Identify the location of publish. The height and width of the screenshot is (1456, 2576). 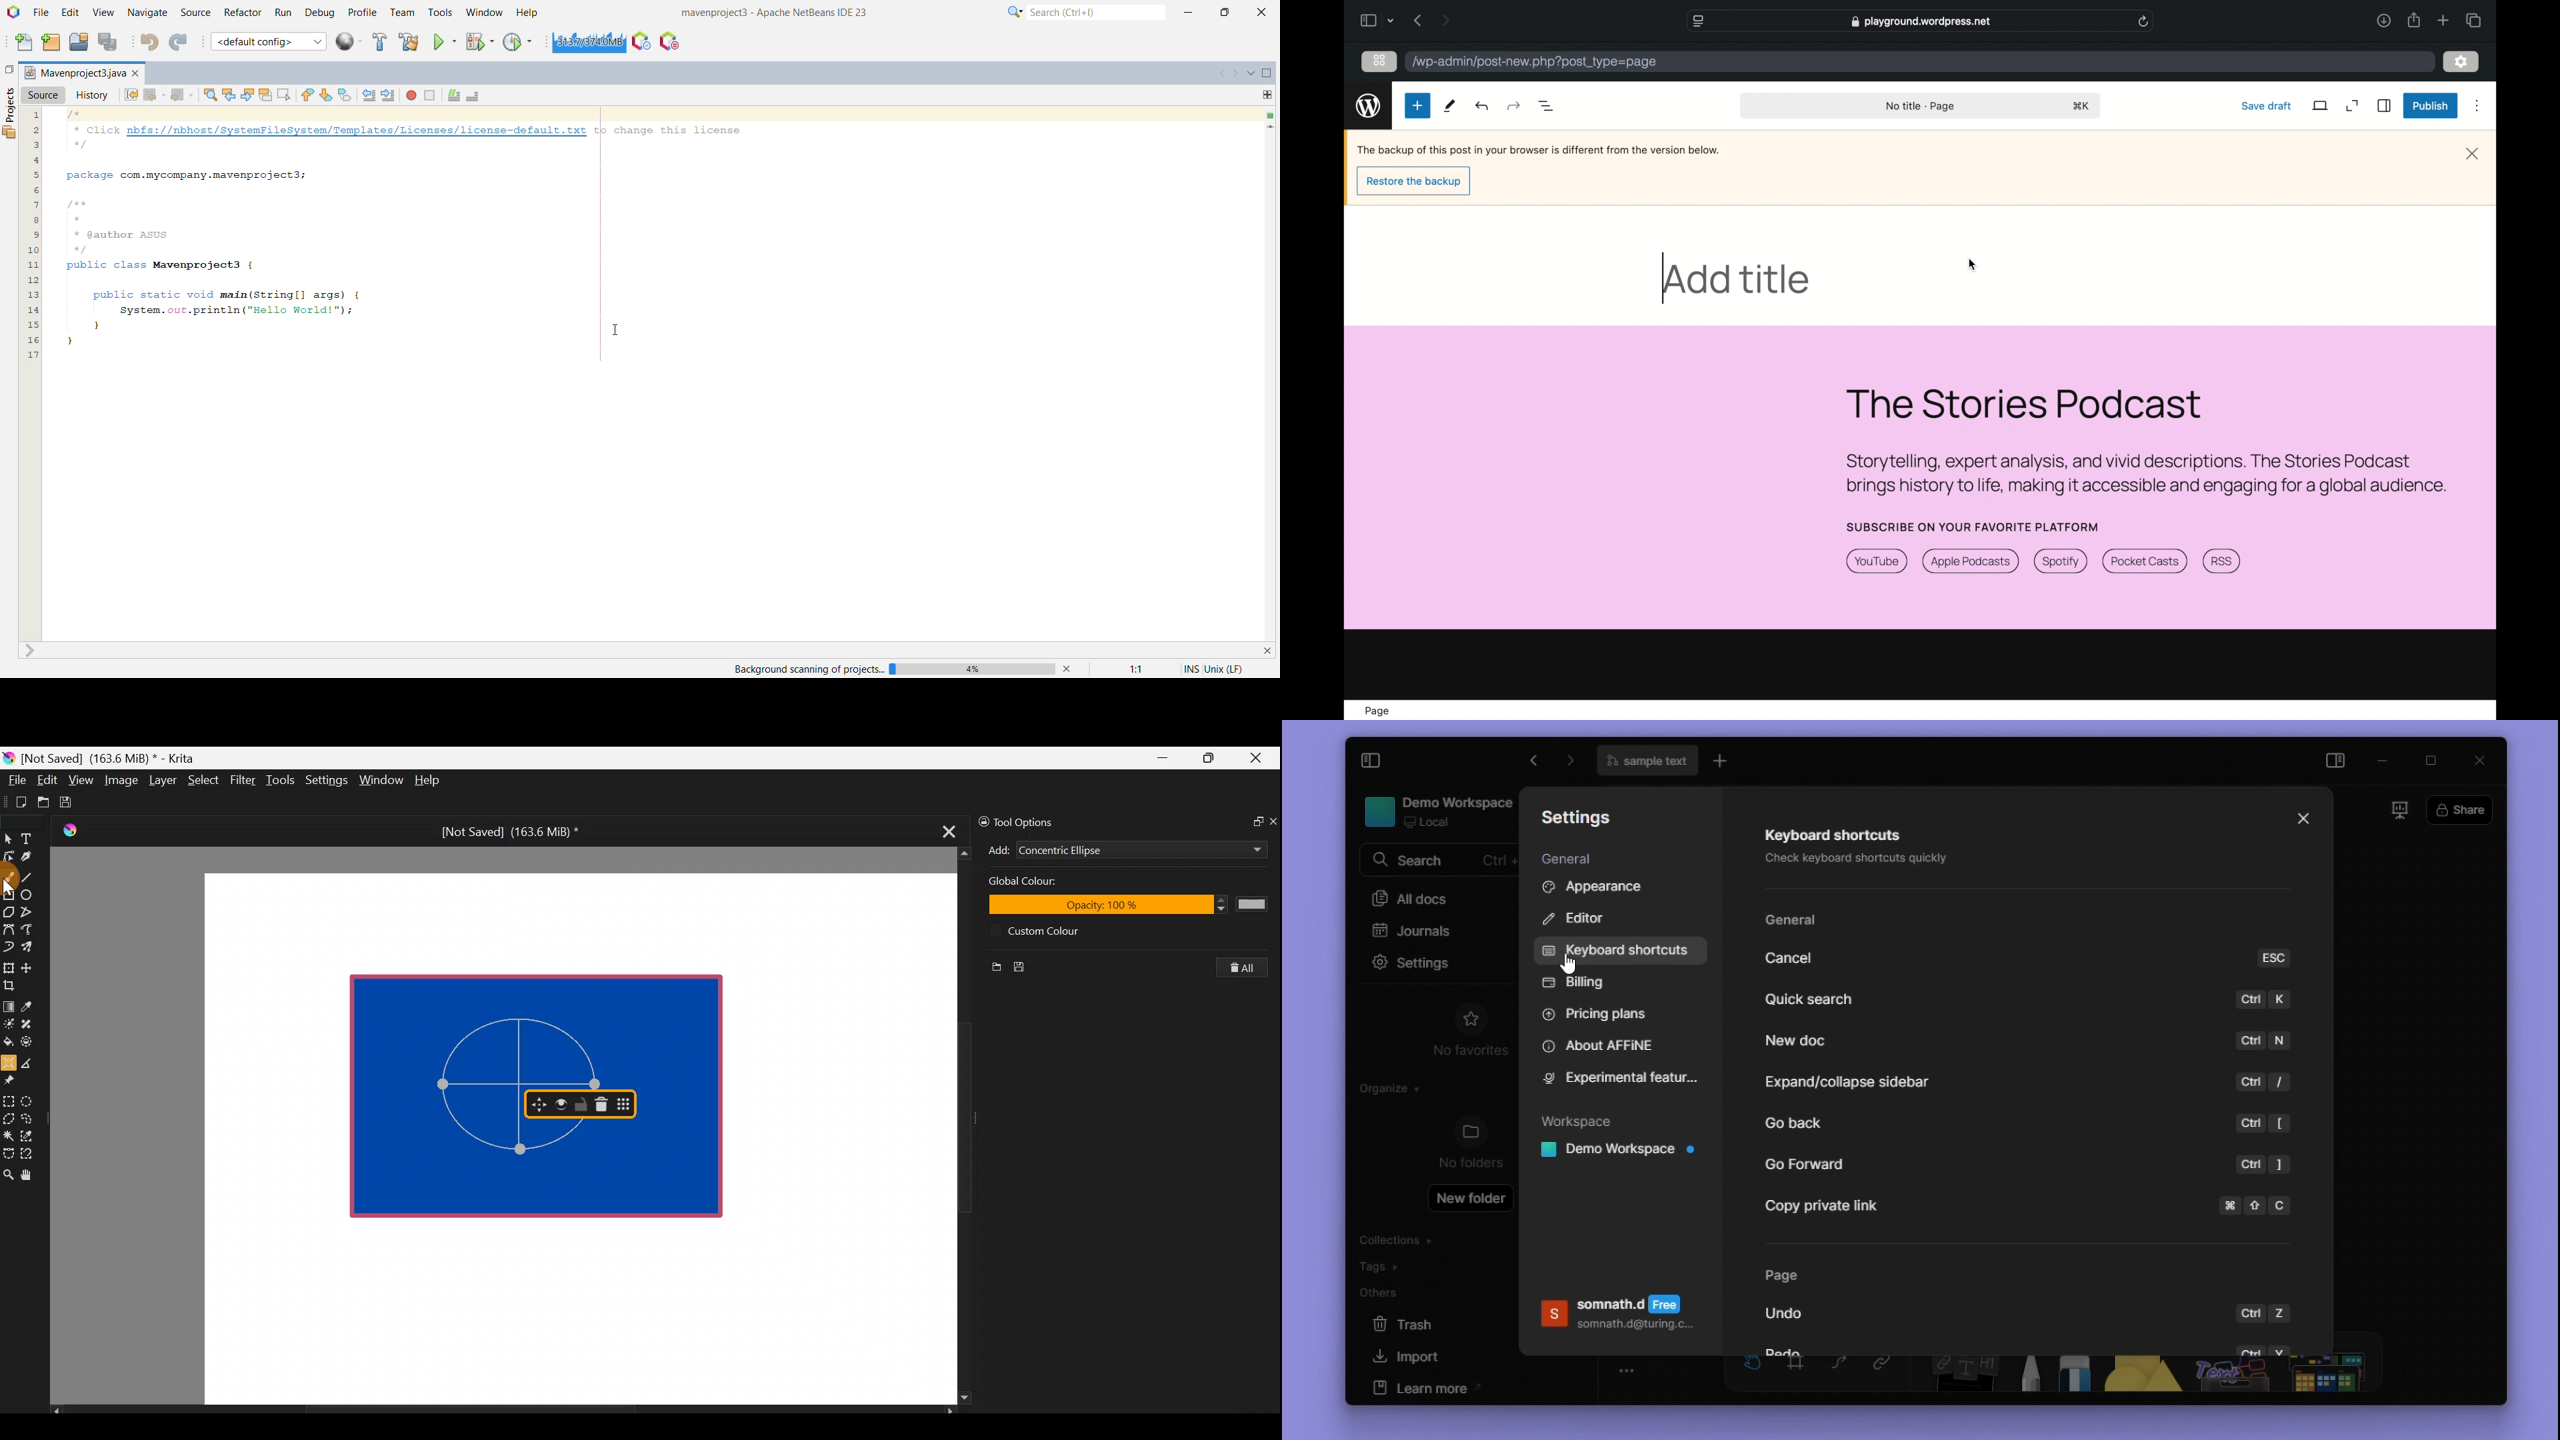
(2431, 107).